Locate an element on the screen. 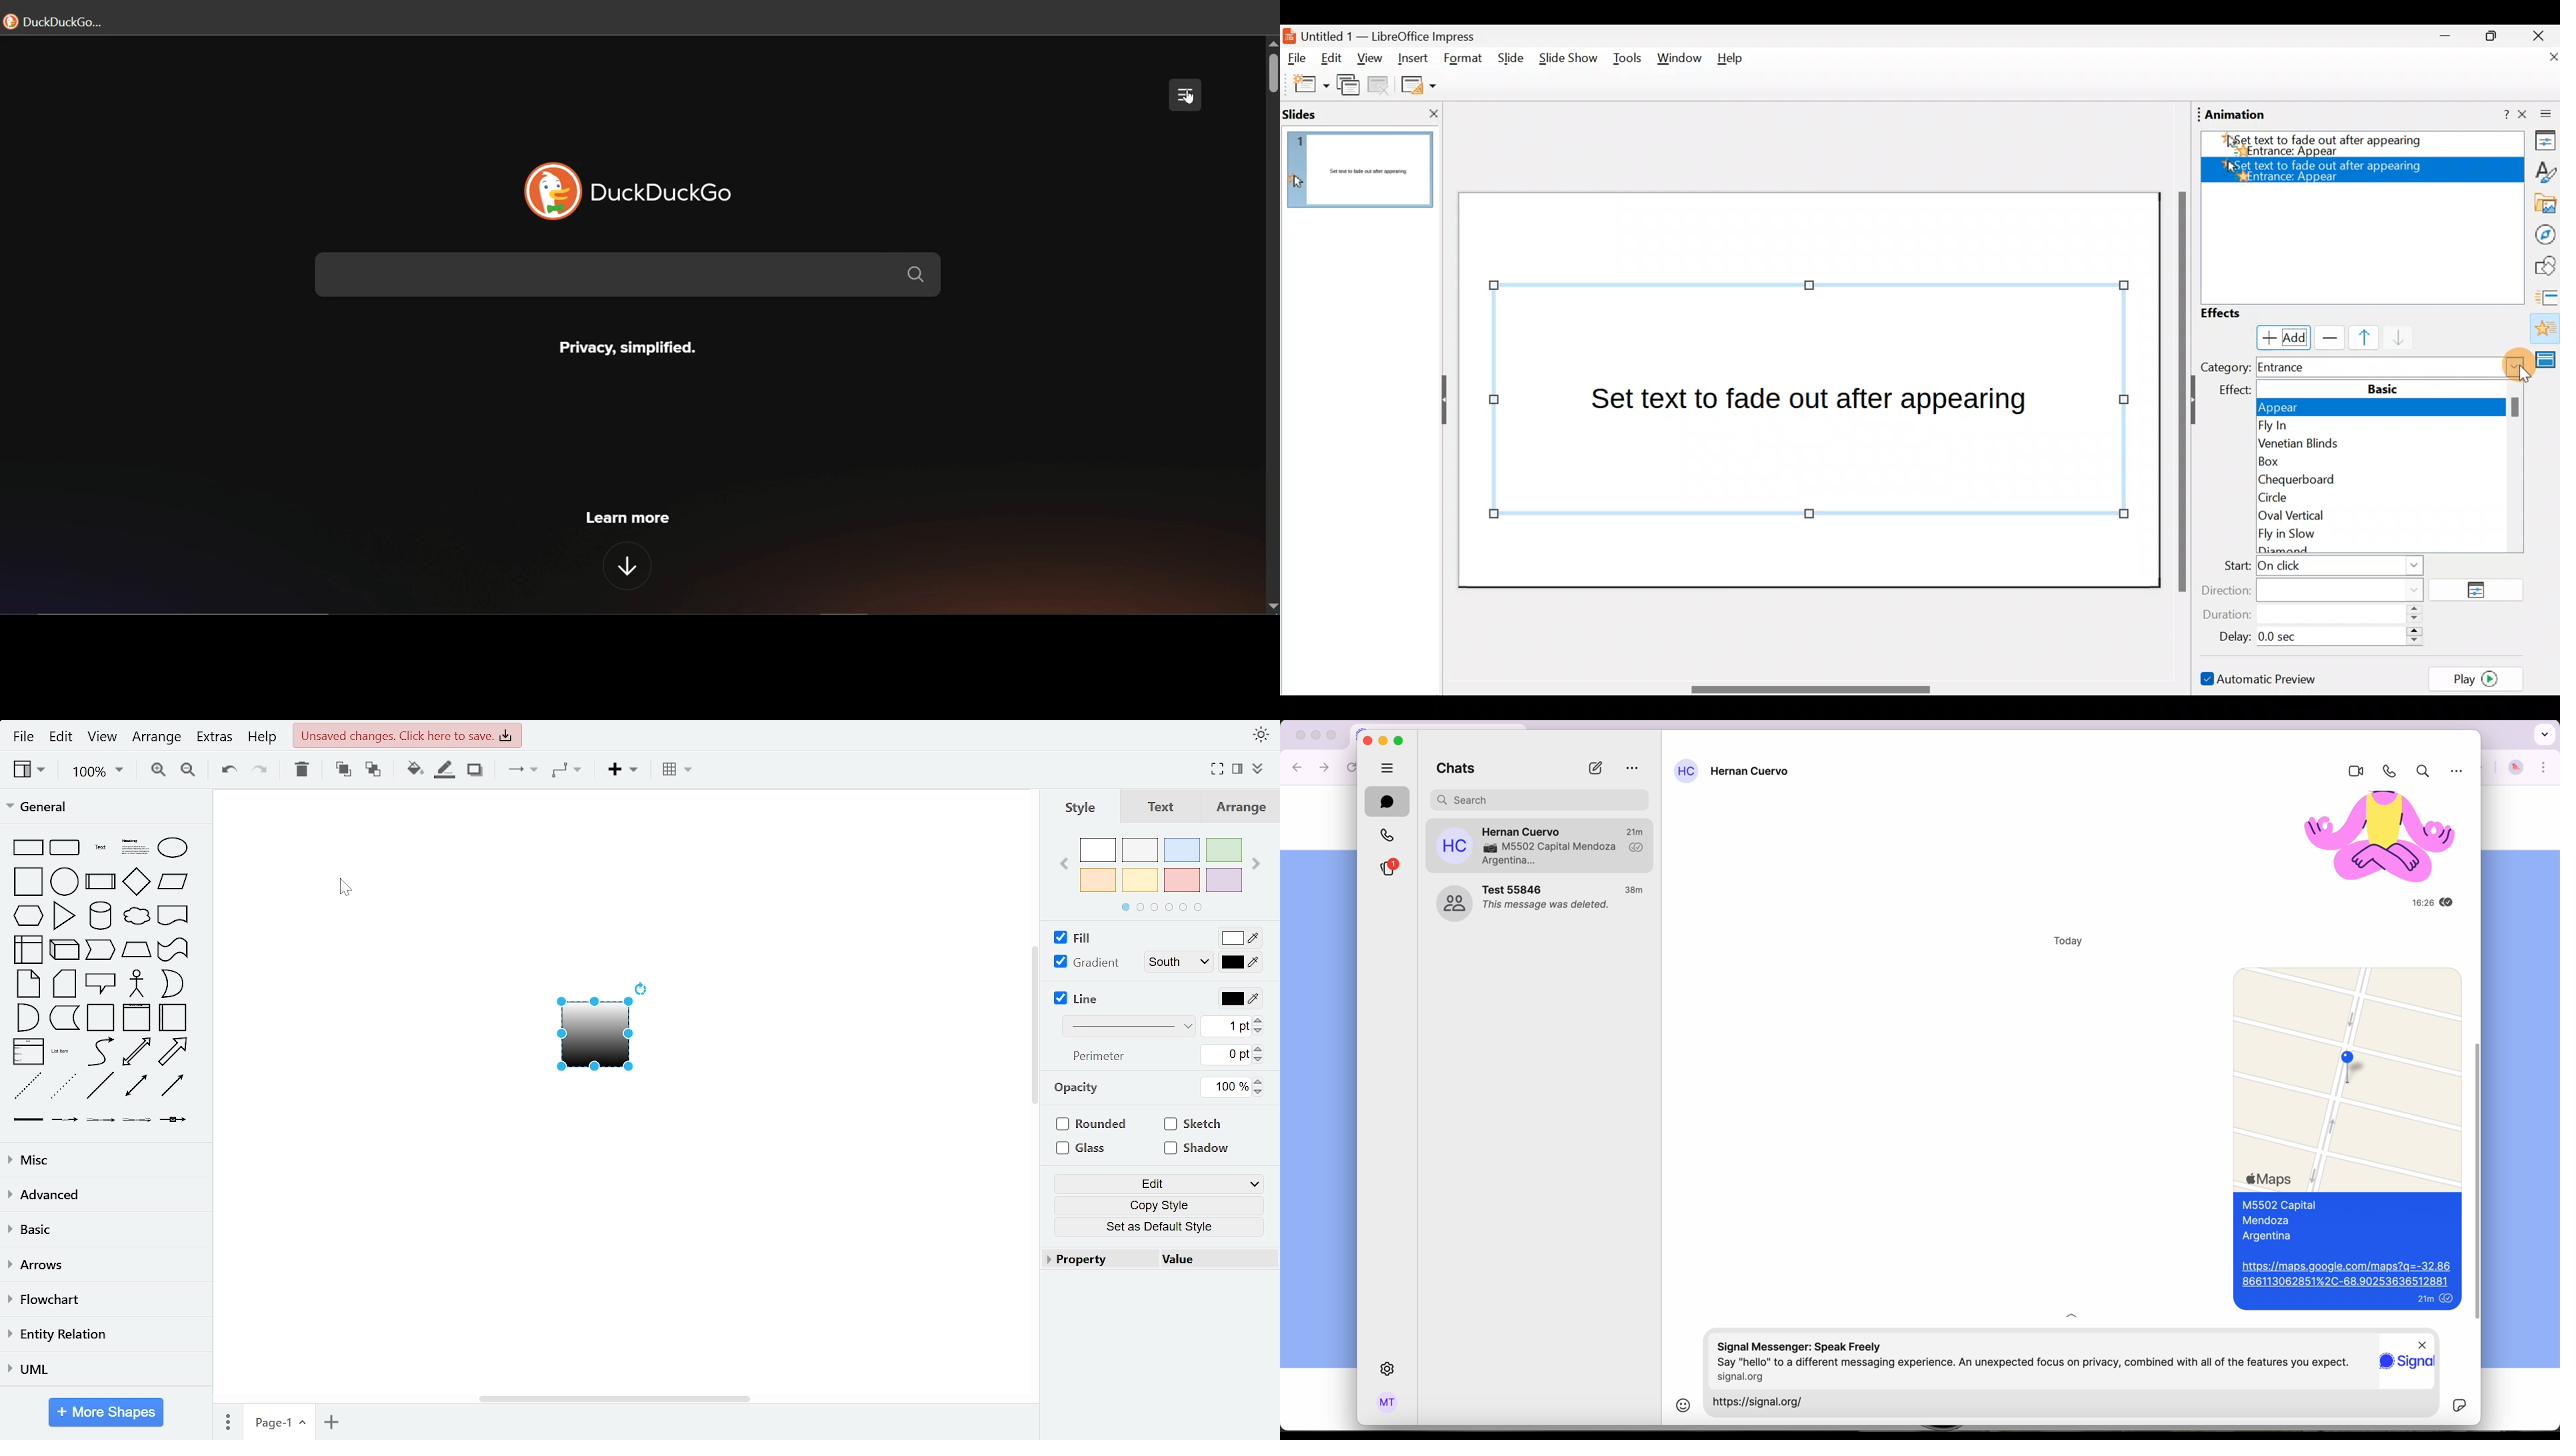 The image size is (2576, 1456). south is located at coordinates (1182, 963).